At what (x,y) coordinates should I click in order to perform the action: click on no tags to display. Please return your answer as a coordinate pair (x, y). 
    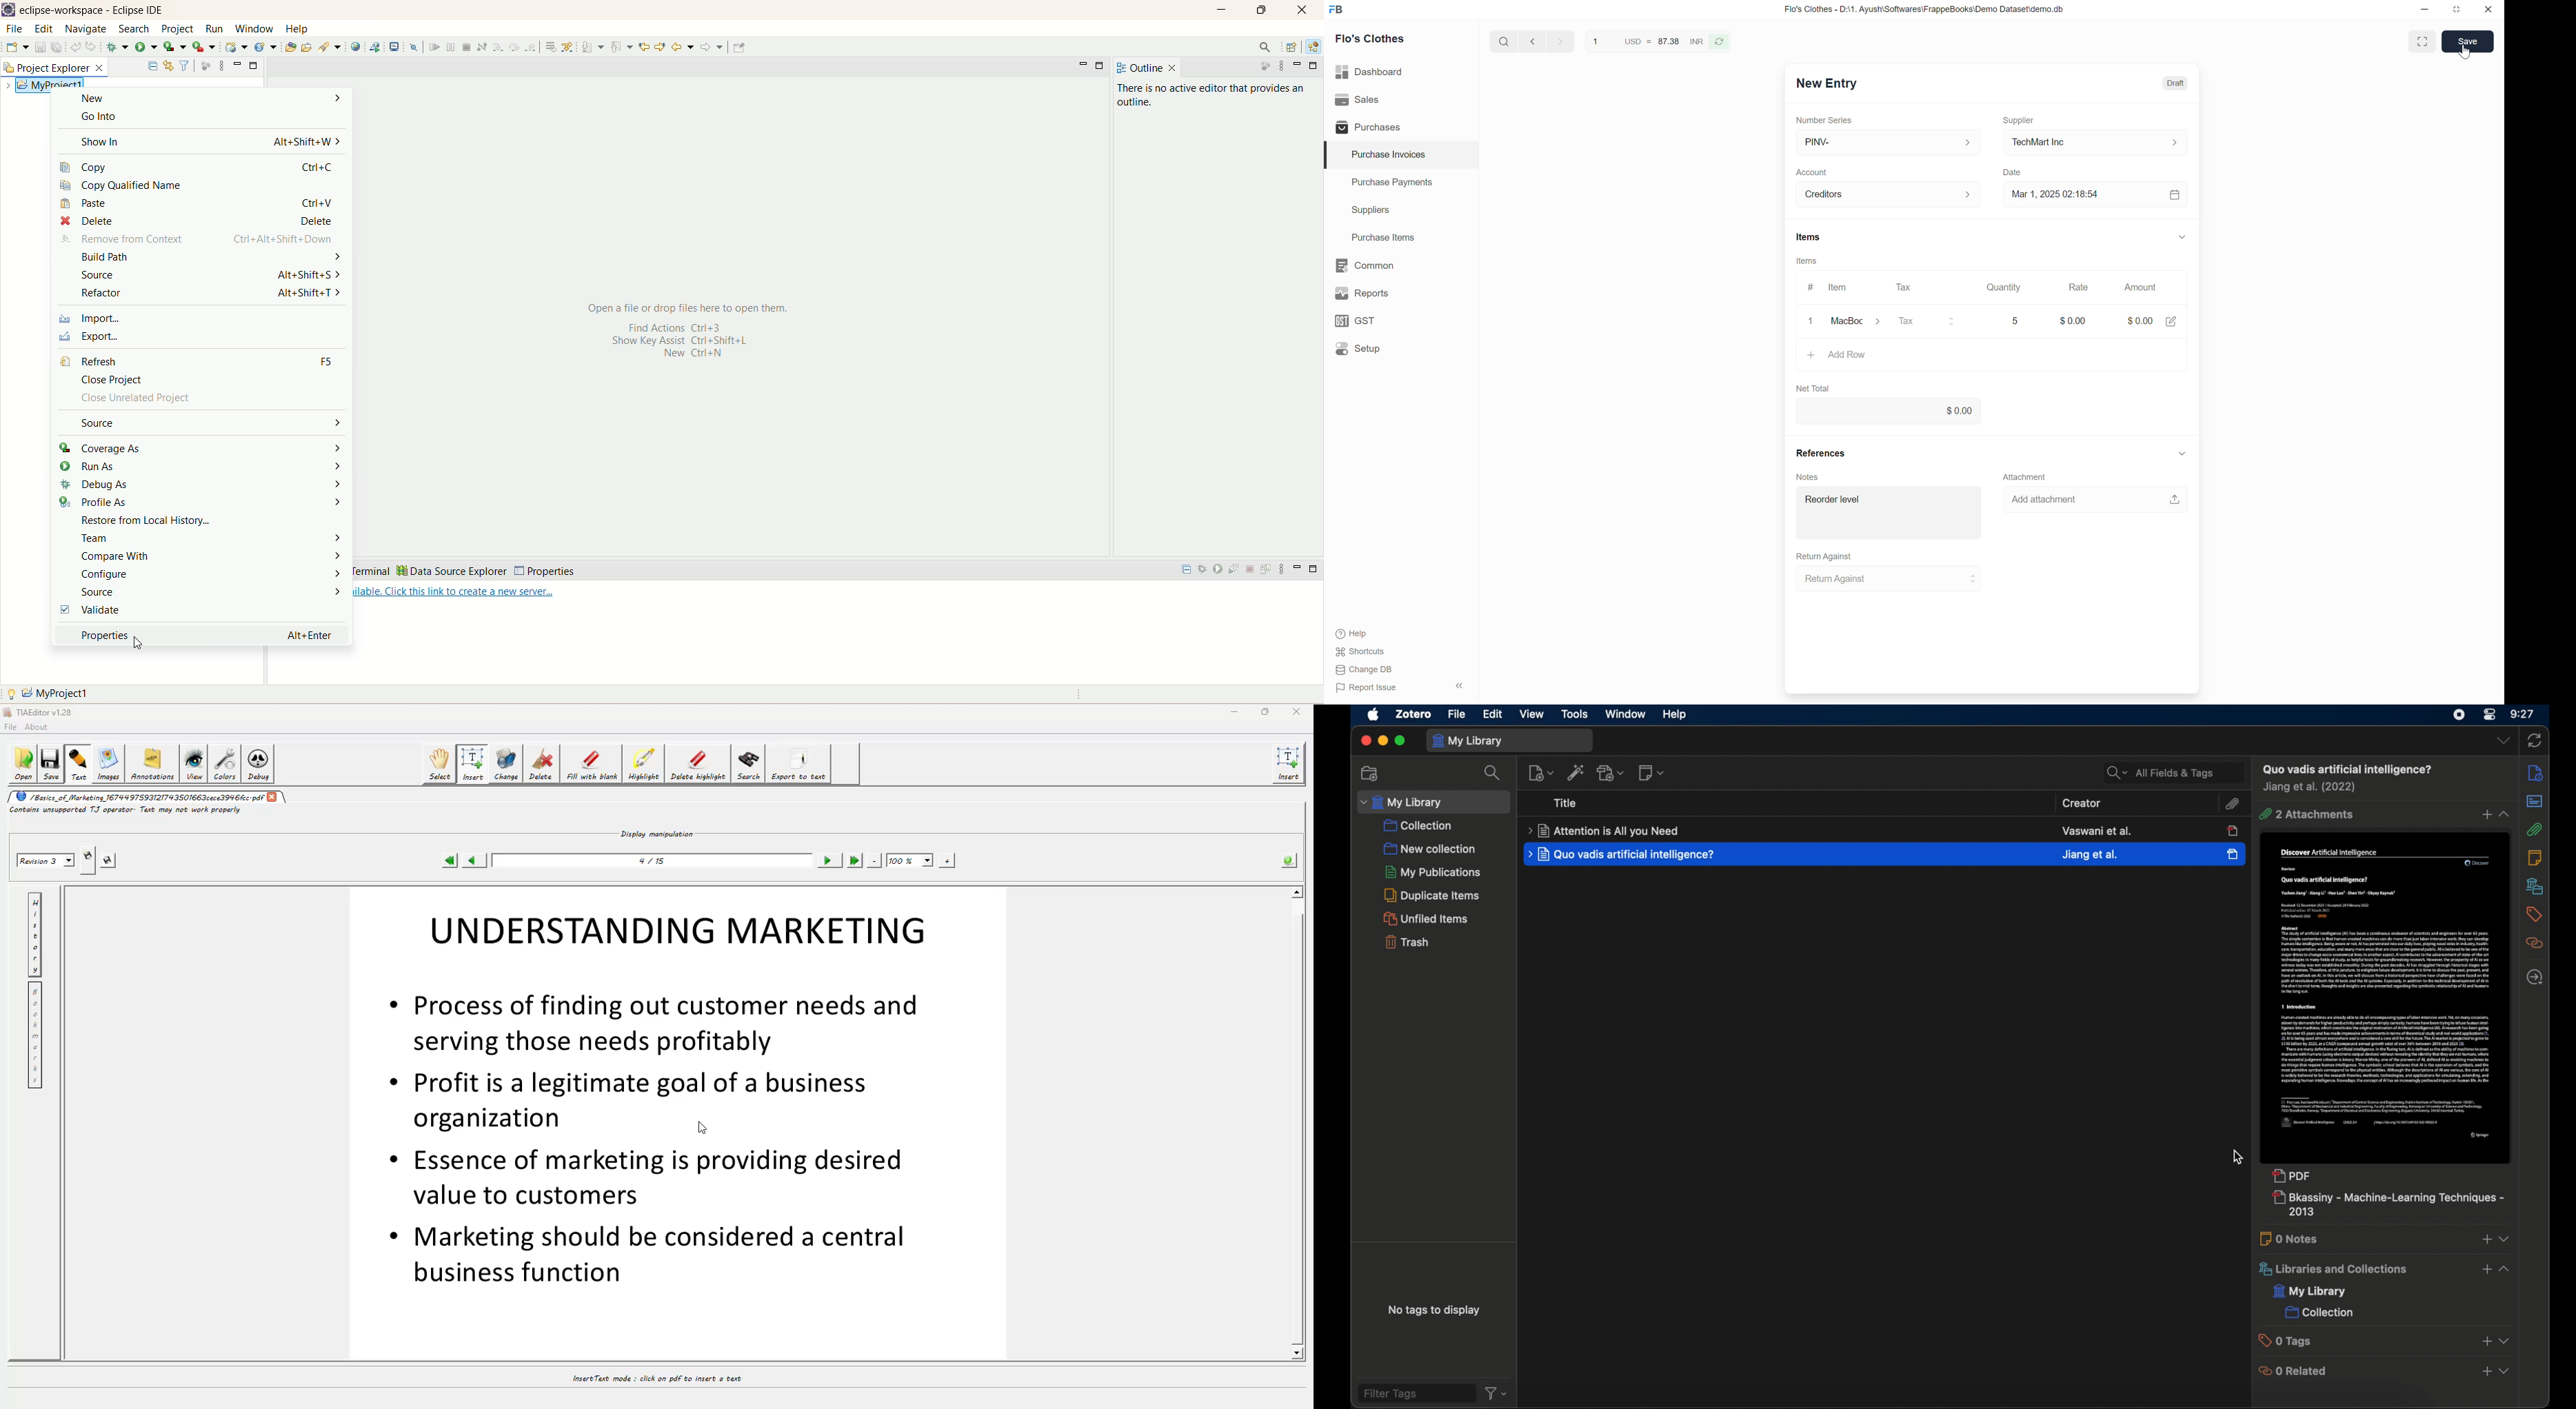
    Looking at the image, I should click on (1435, 1311).